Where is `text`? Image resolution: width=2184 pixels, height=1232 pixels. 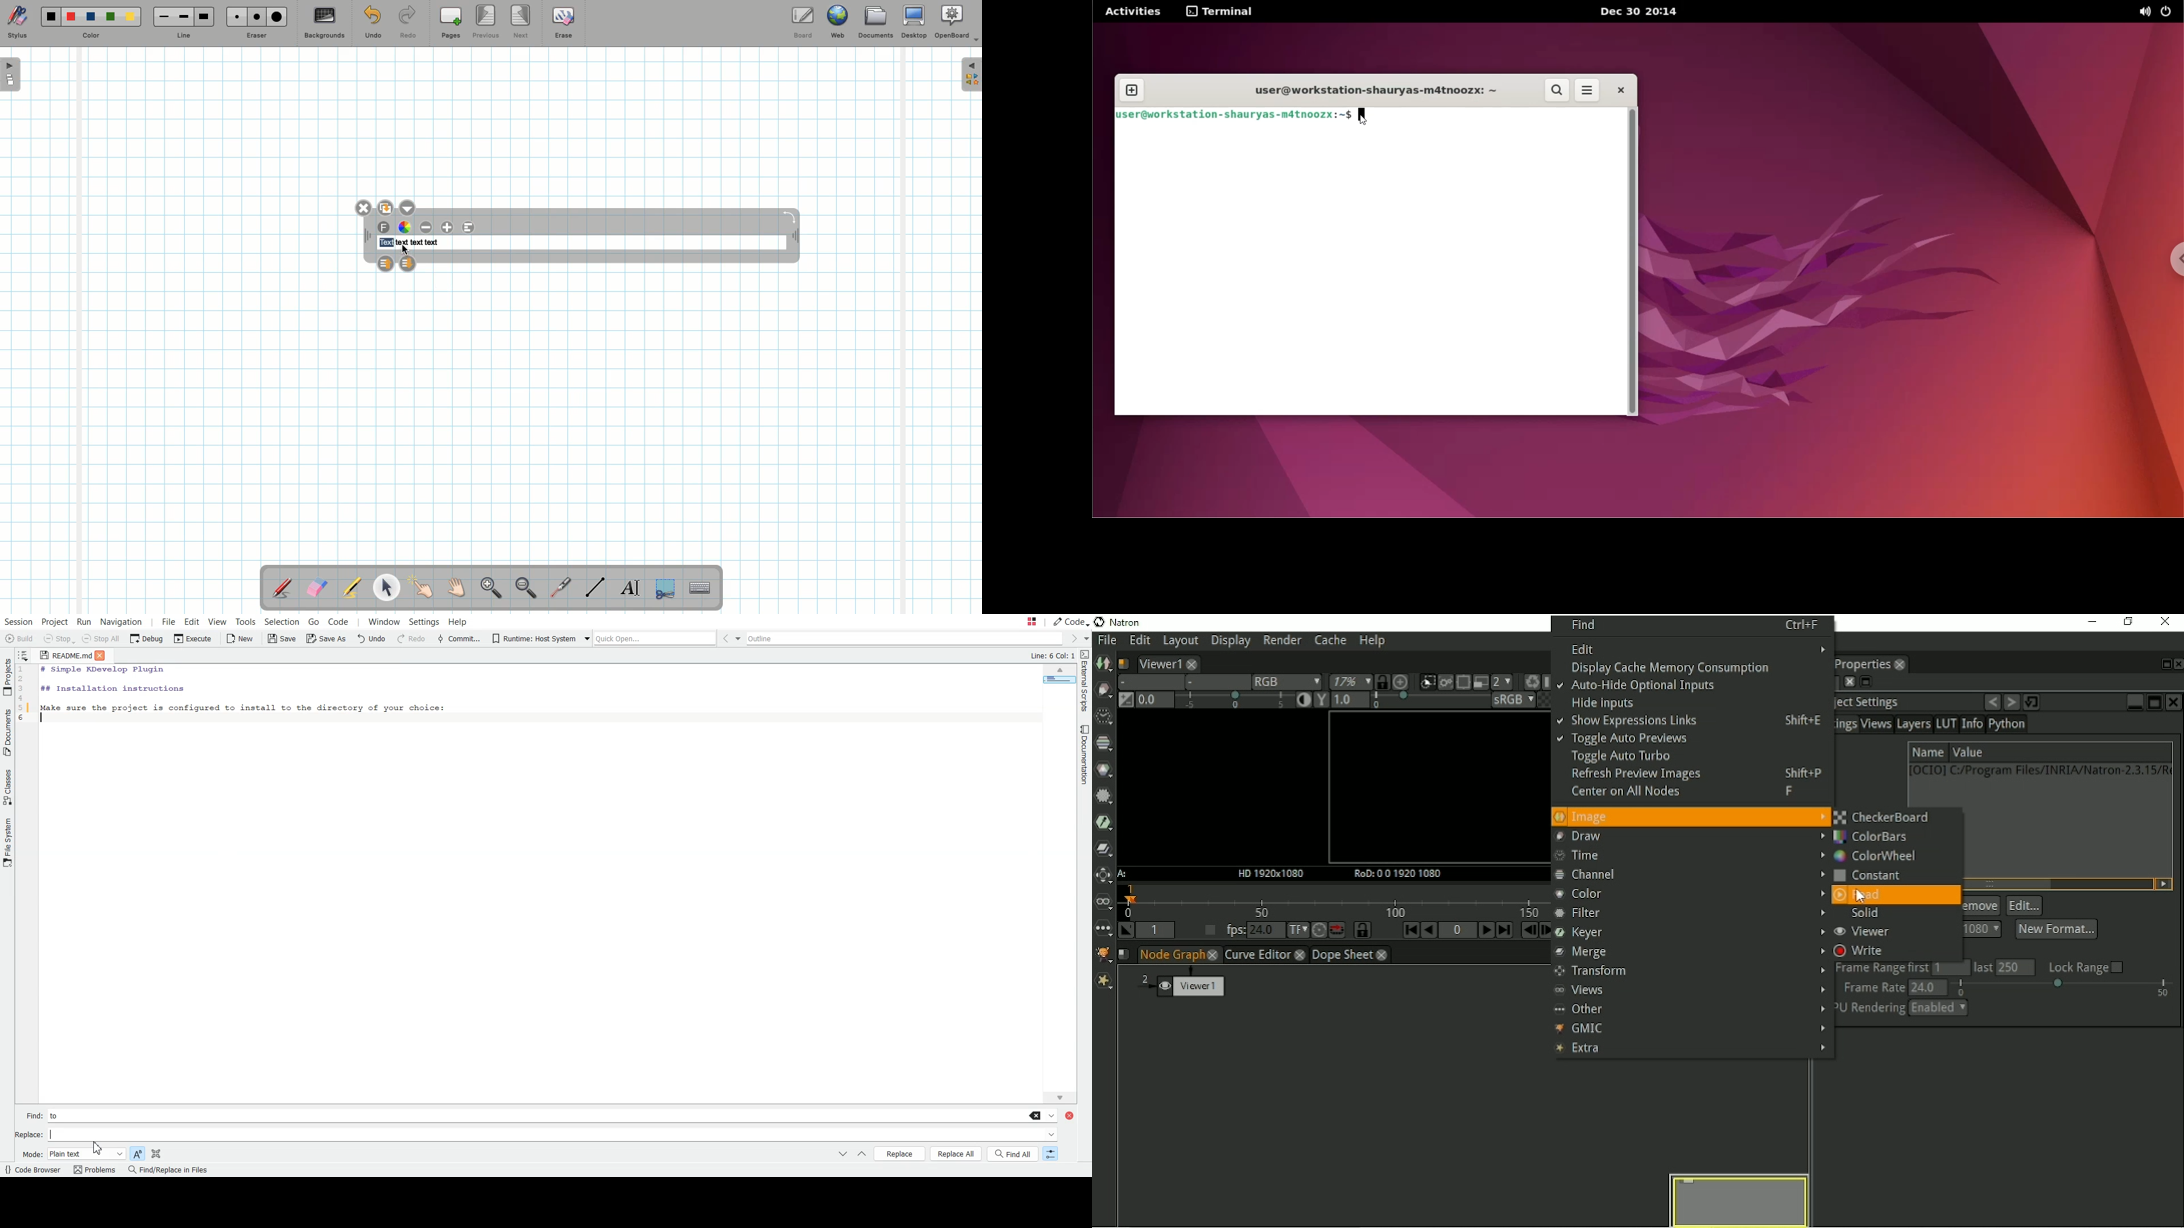
text is located at coordinates (432, 243).